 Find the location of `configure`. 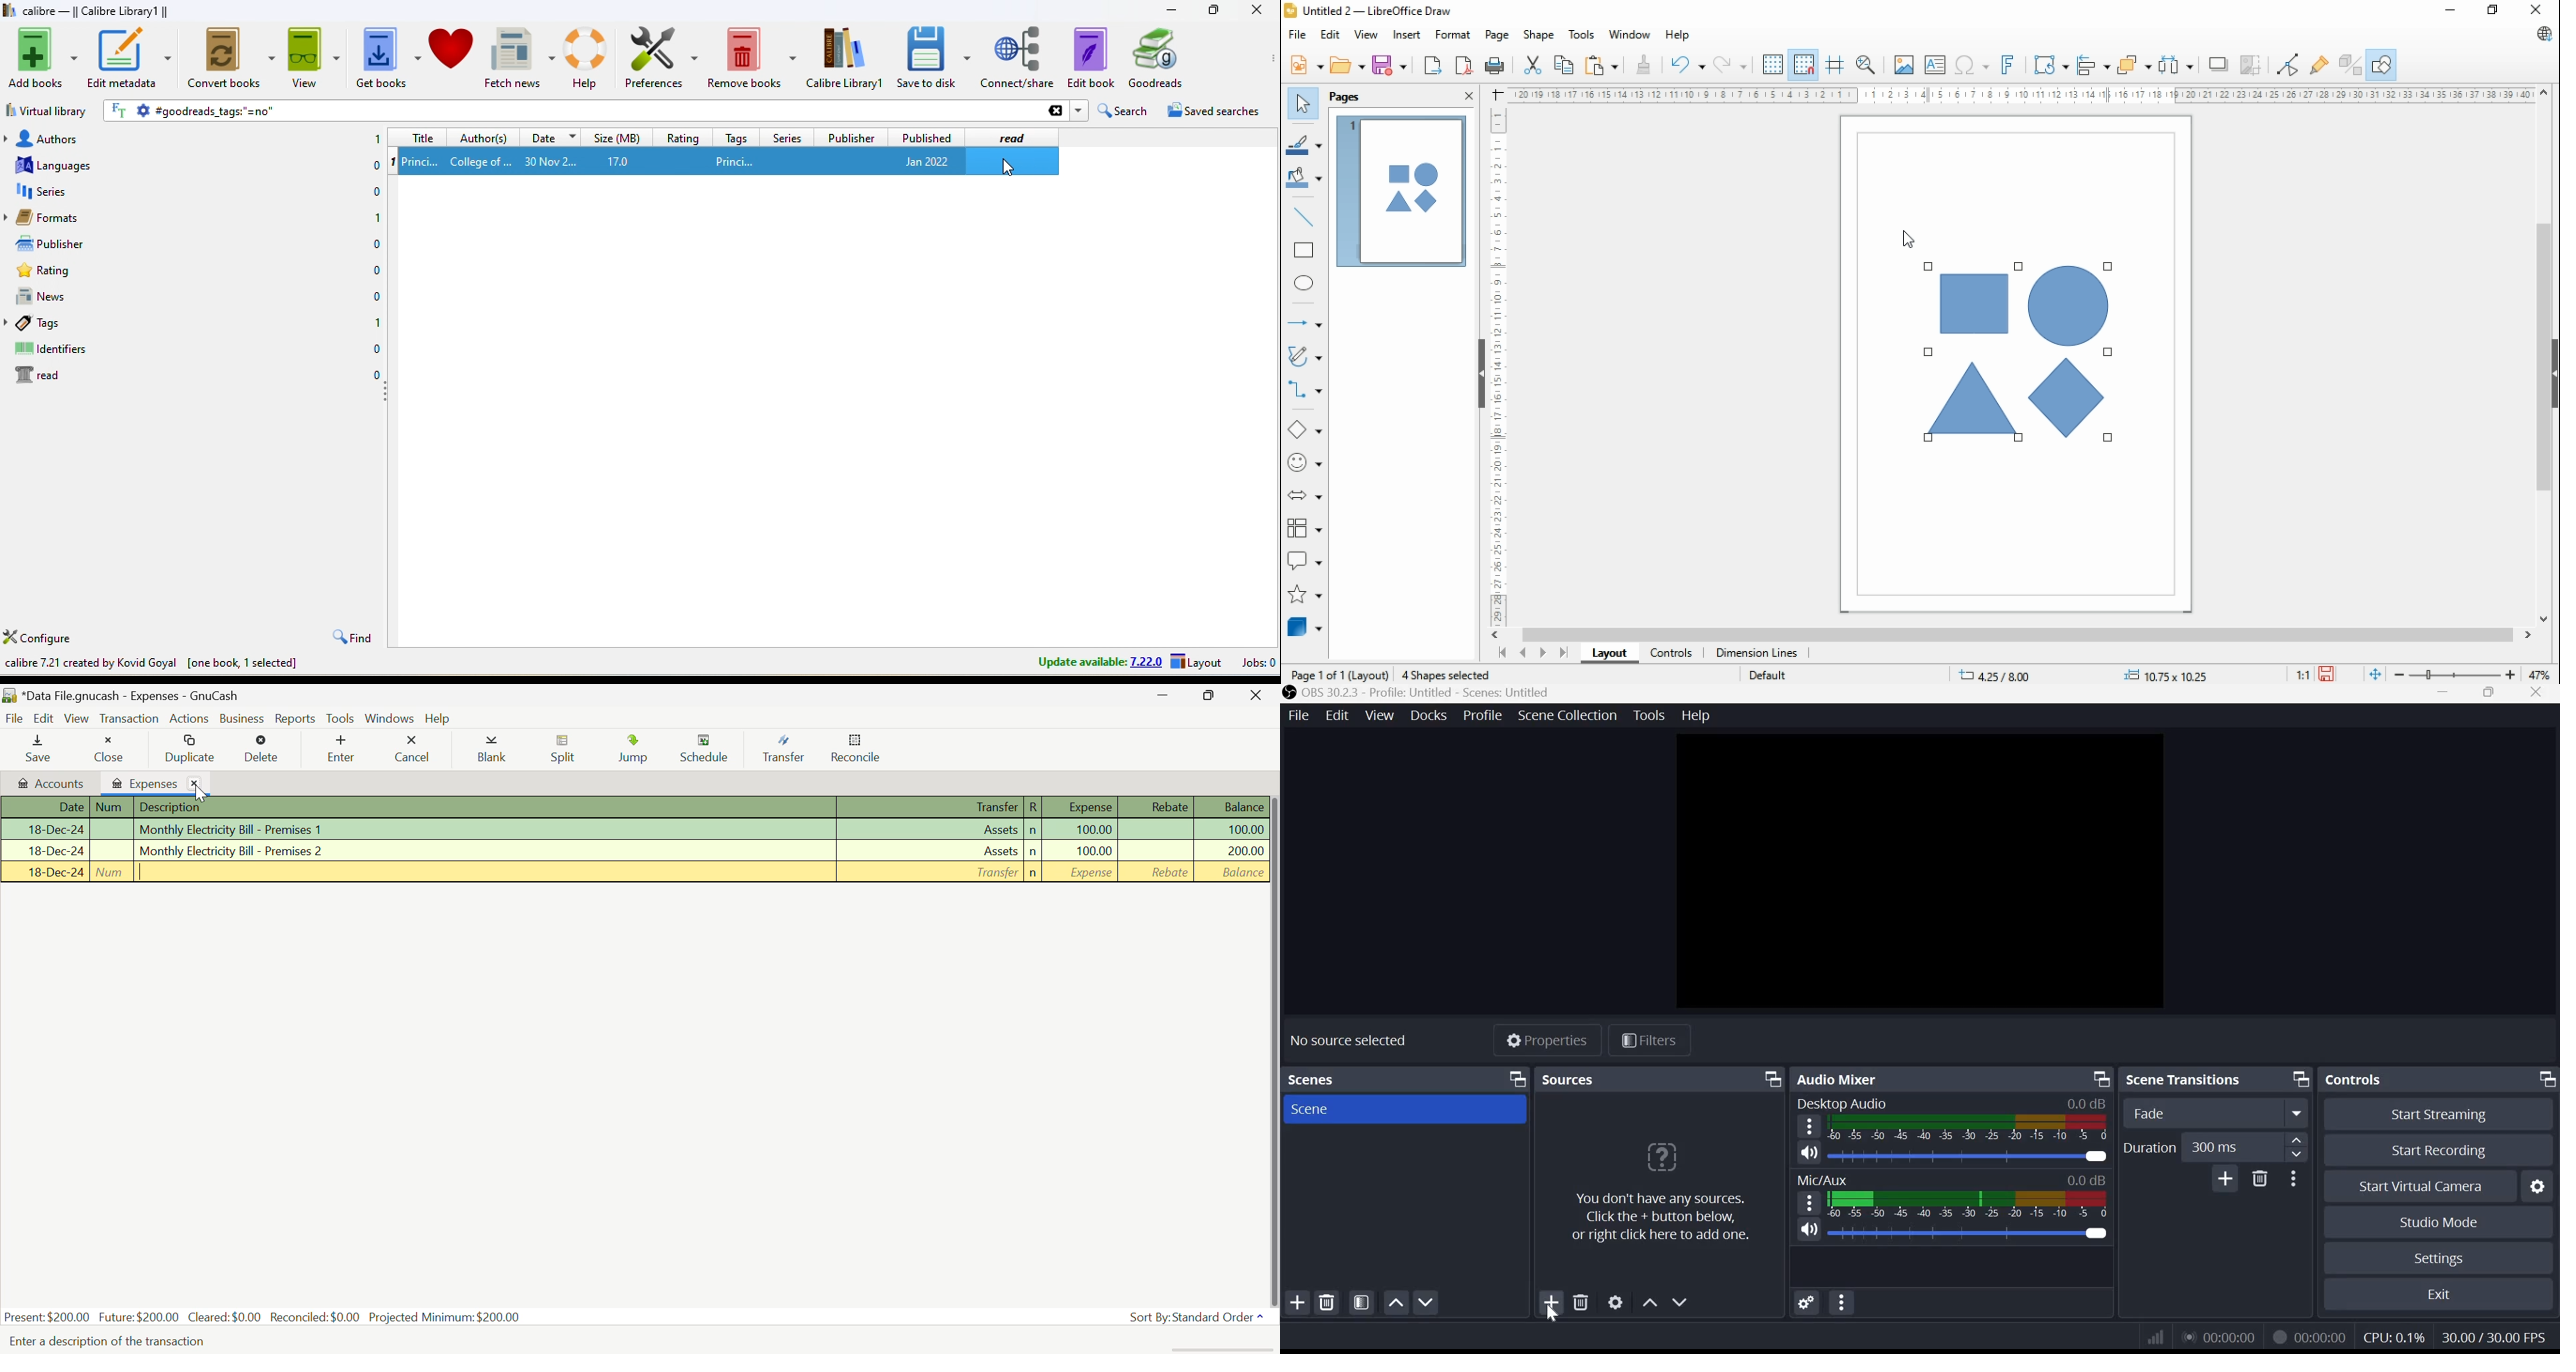

configure is located at coordinates (50, 636).